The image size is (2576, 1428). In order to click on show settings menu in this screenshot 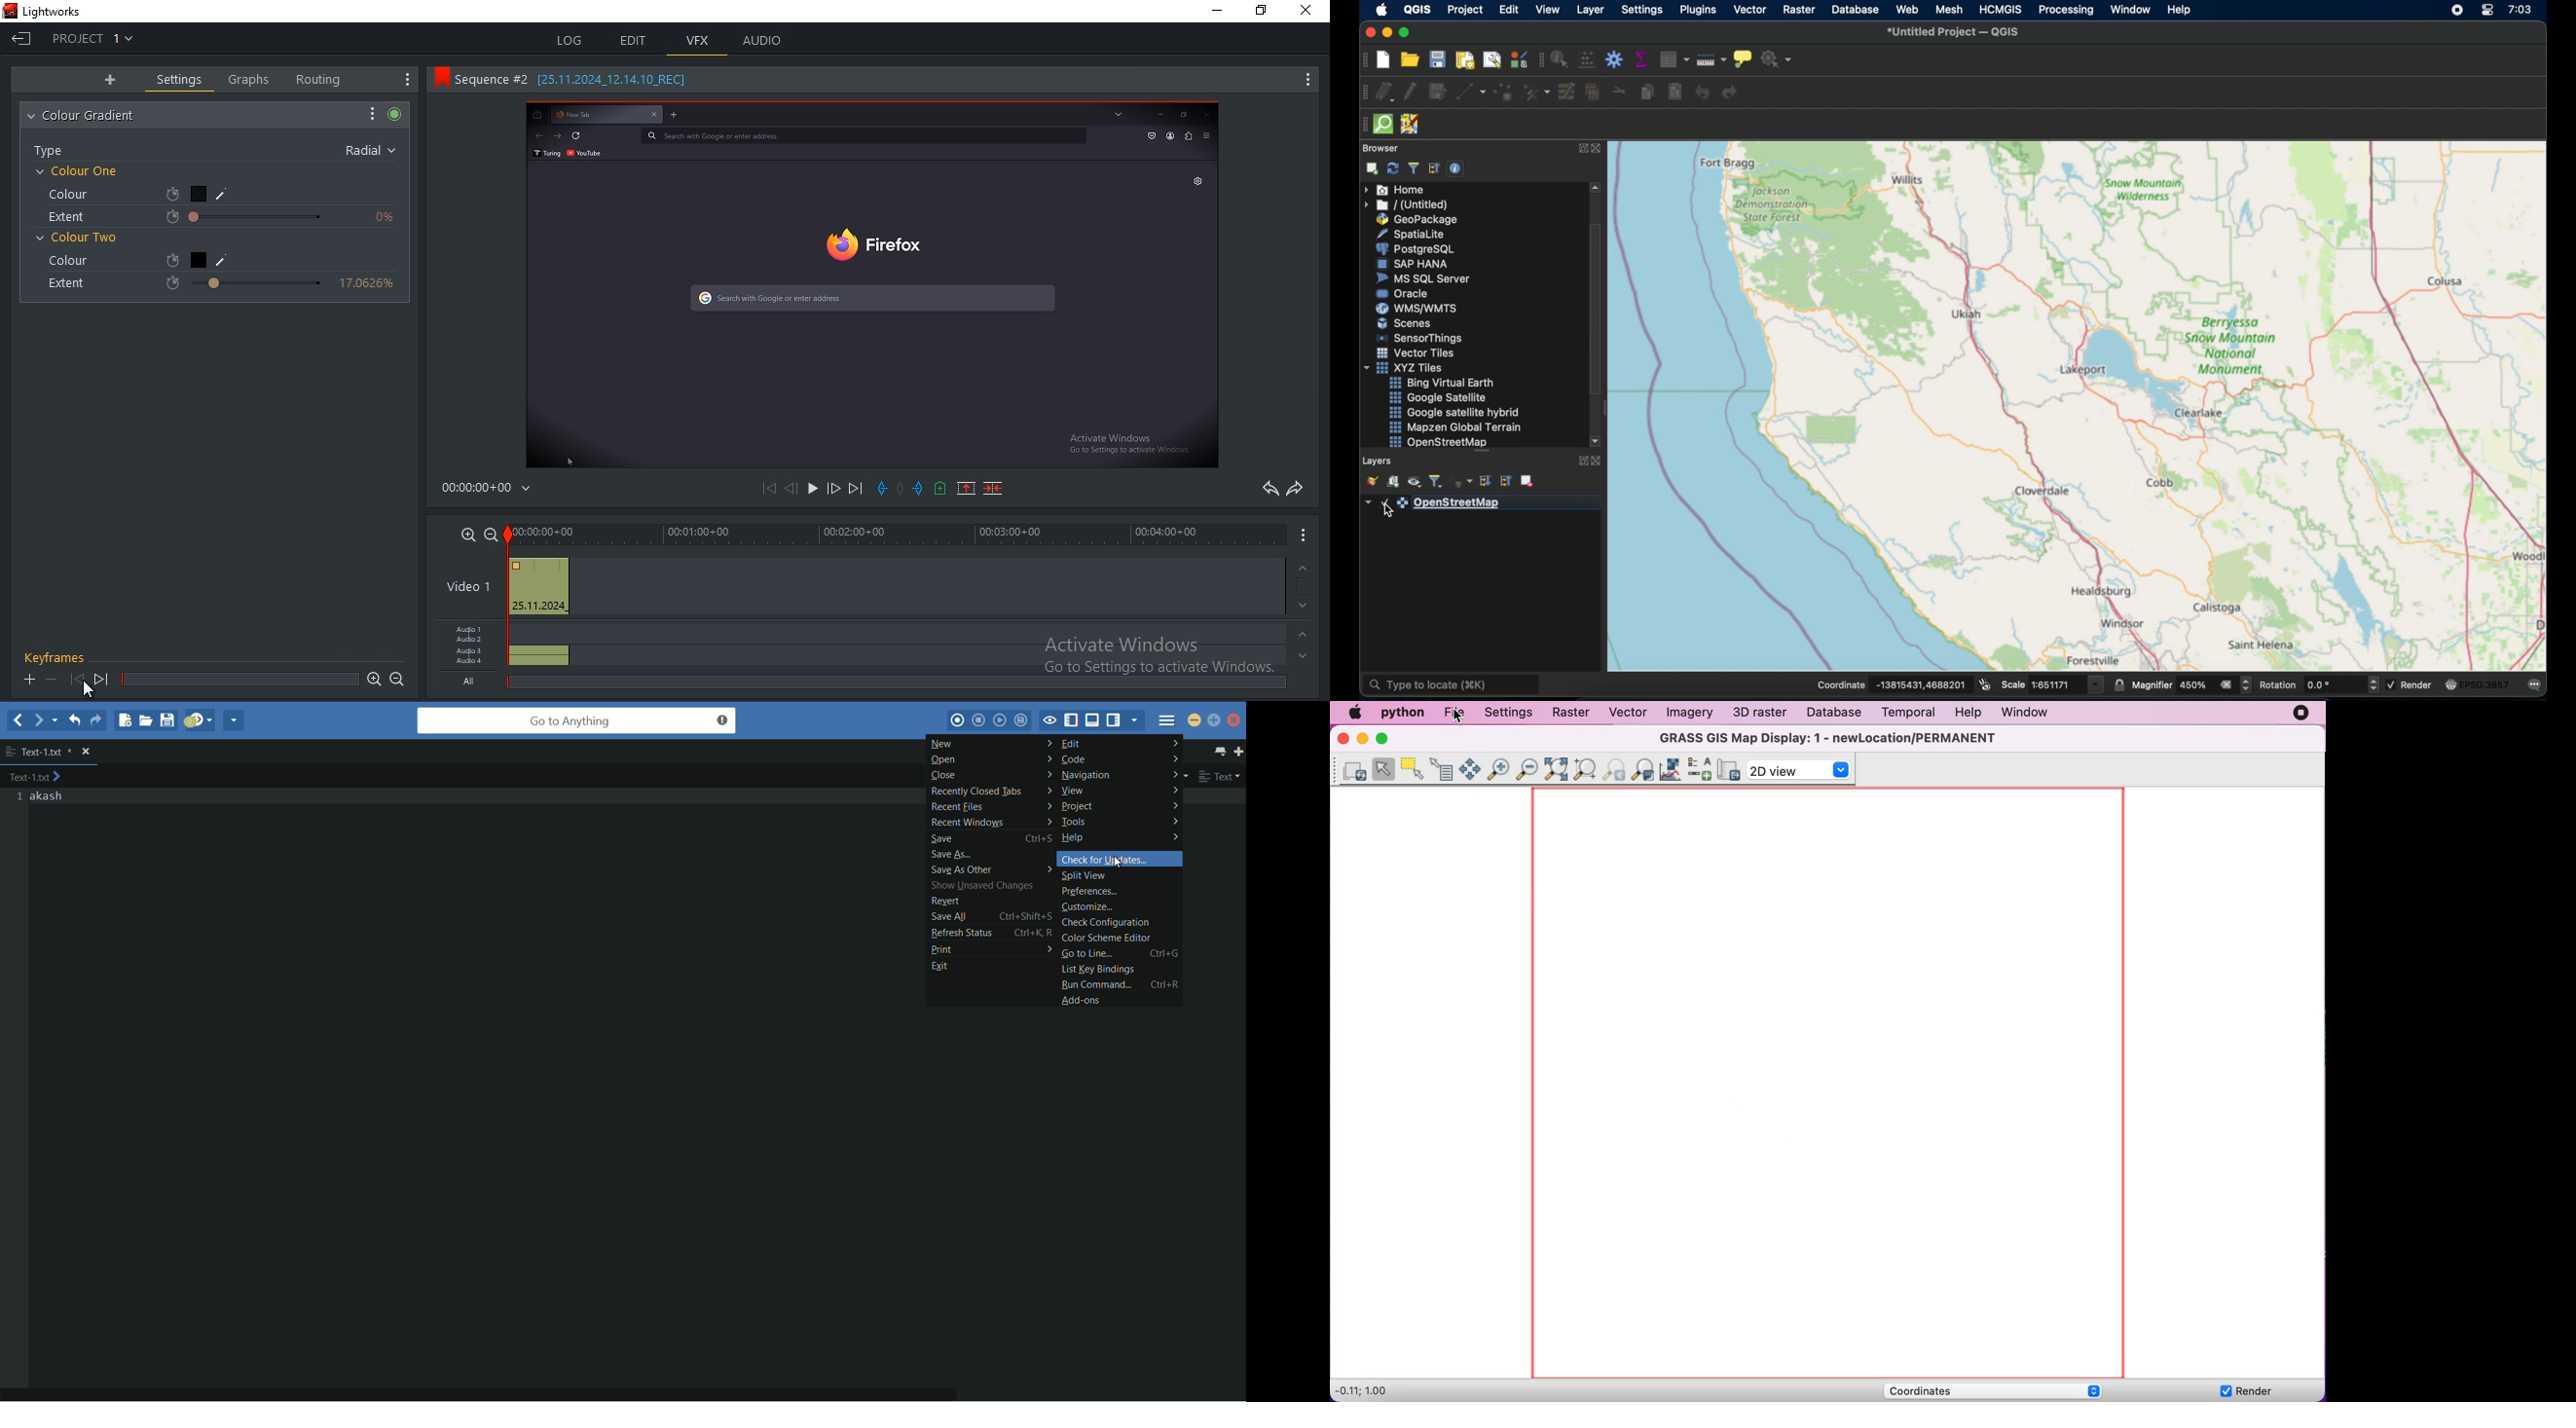, I will do `click(373, 112)`.